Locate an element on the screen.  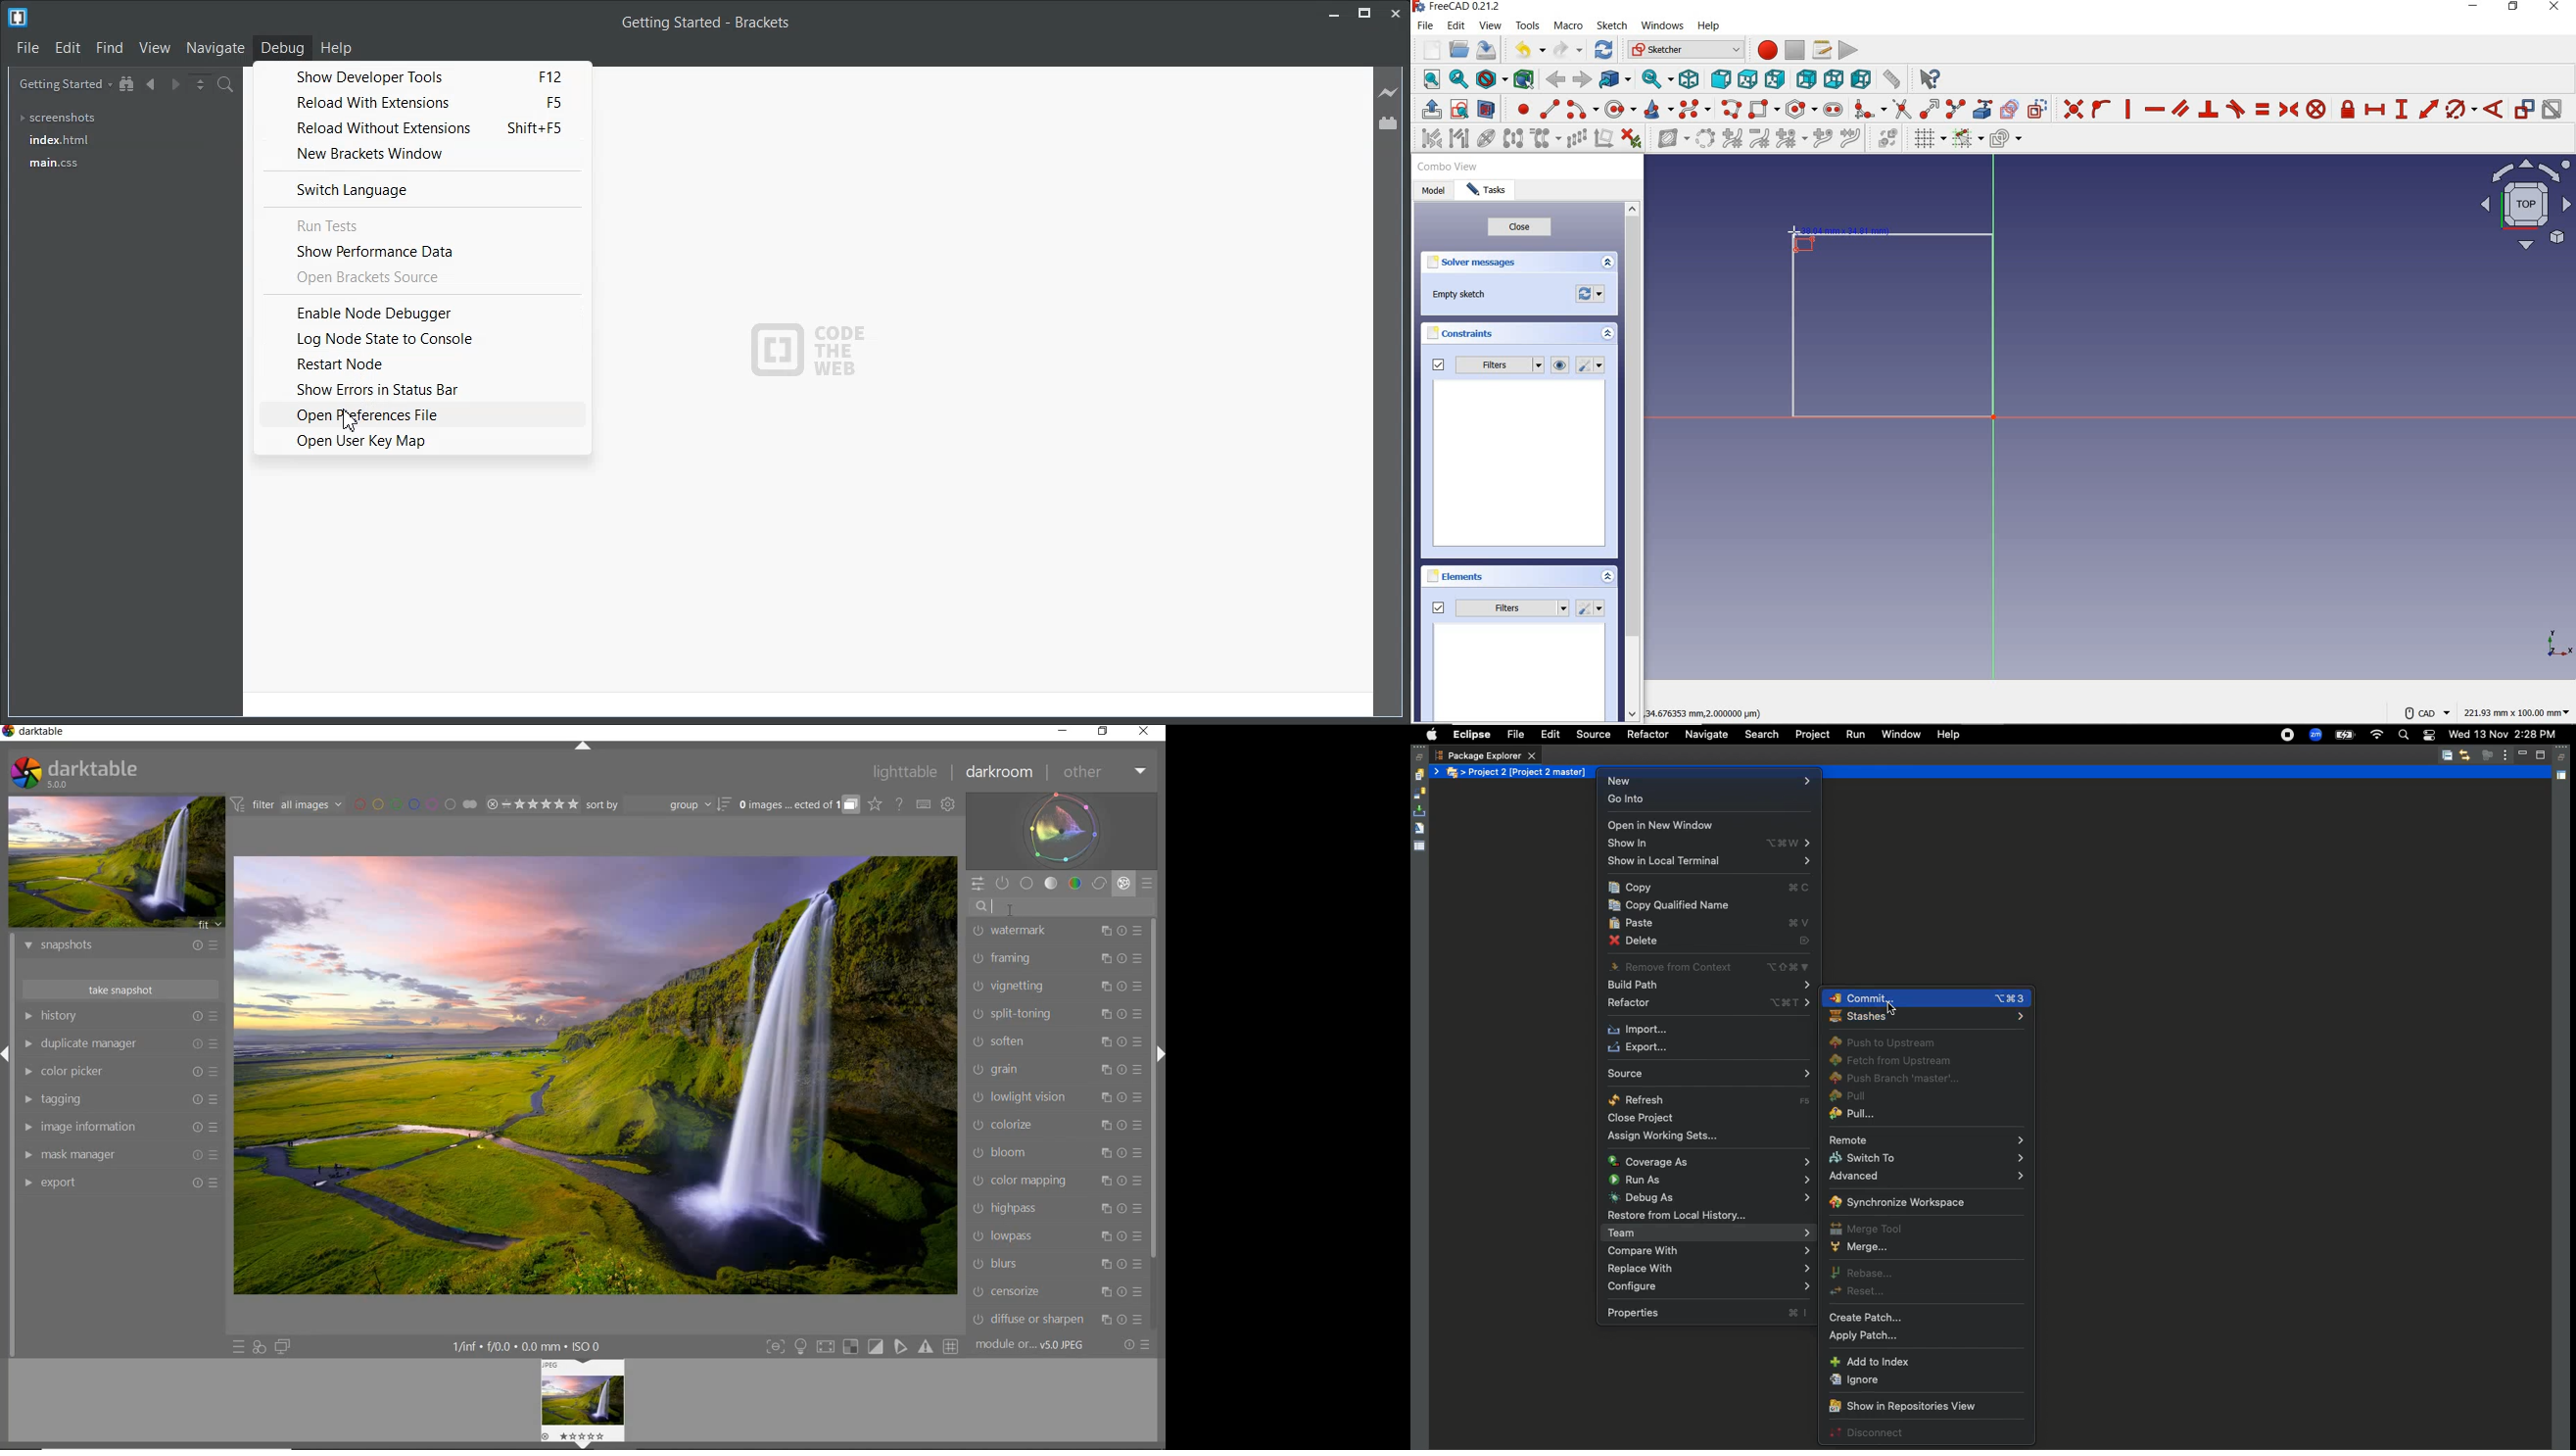
QUICK ACCESS FOR APPLYING ANY OF YOUR STYLES is located at coordinates (258, 1348).